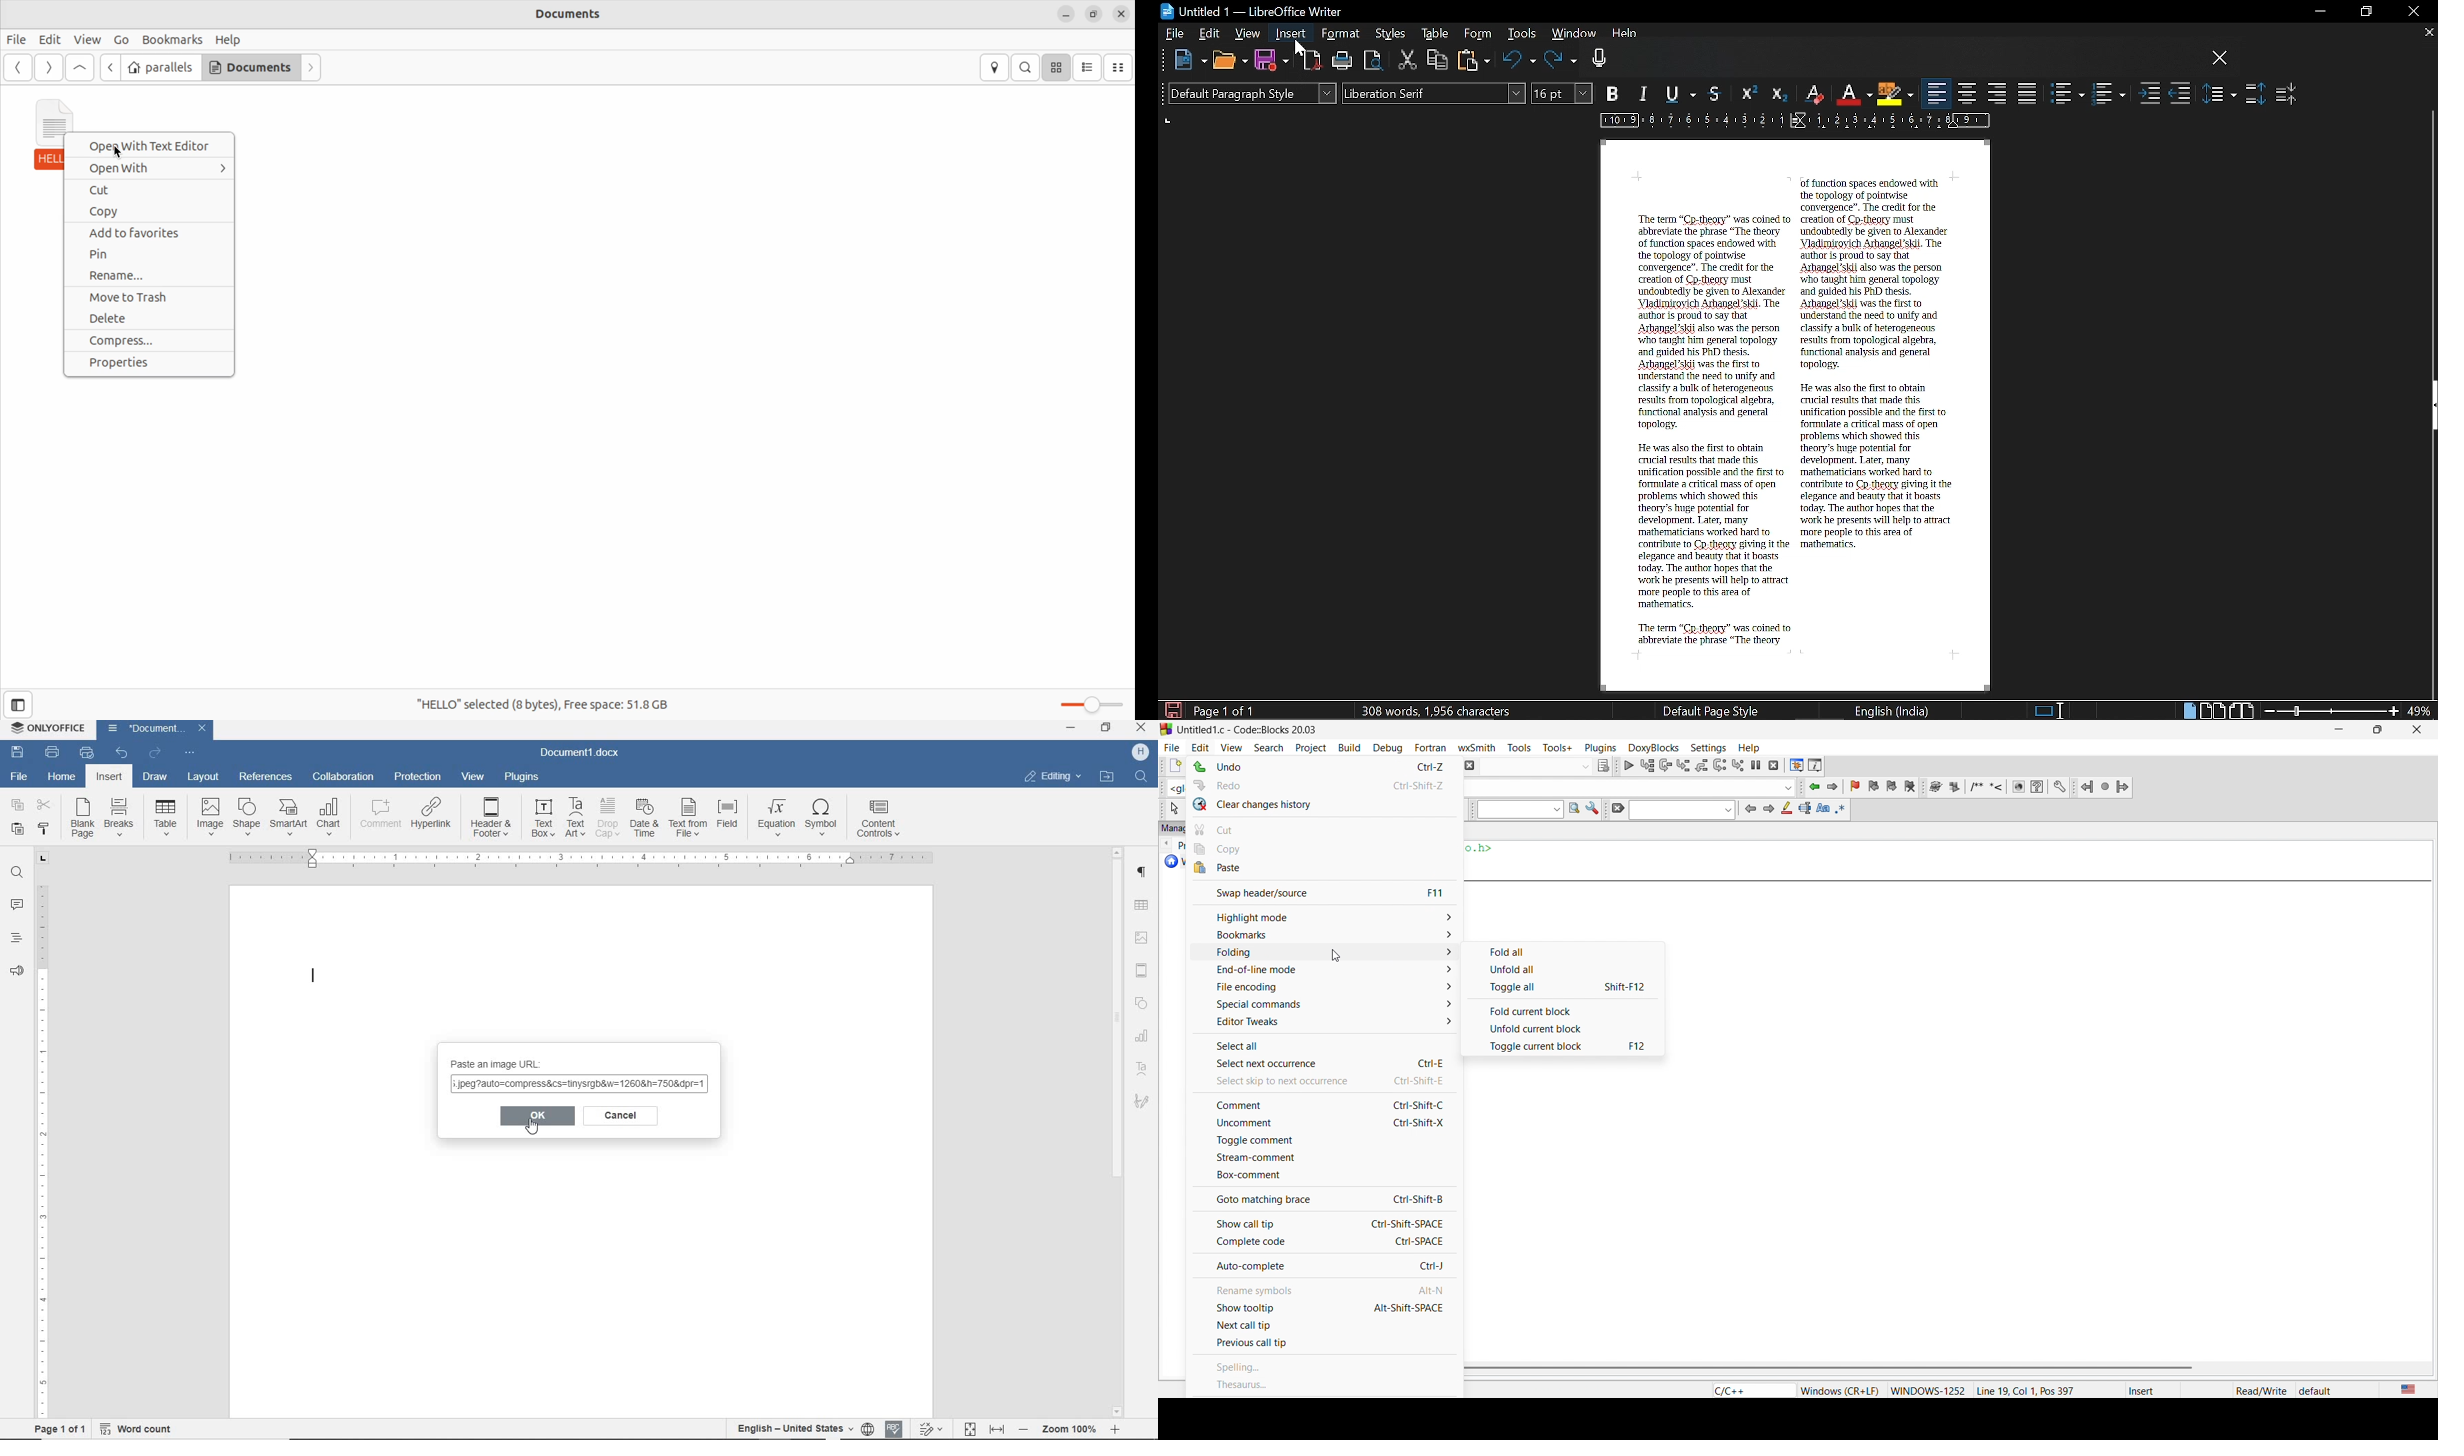 The height and width of the screenshot is (1456, 2464). I want to click on Styles, so click(1392, 35).